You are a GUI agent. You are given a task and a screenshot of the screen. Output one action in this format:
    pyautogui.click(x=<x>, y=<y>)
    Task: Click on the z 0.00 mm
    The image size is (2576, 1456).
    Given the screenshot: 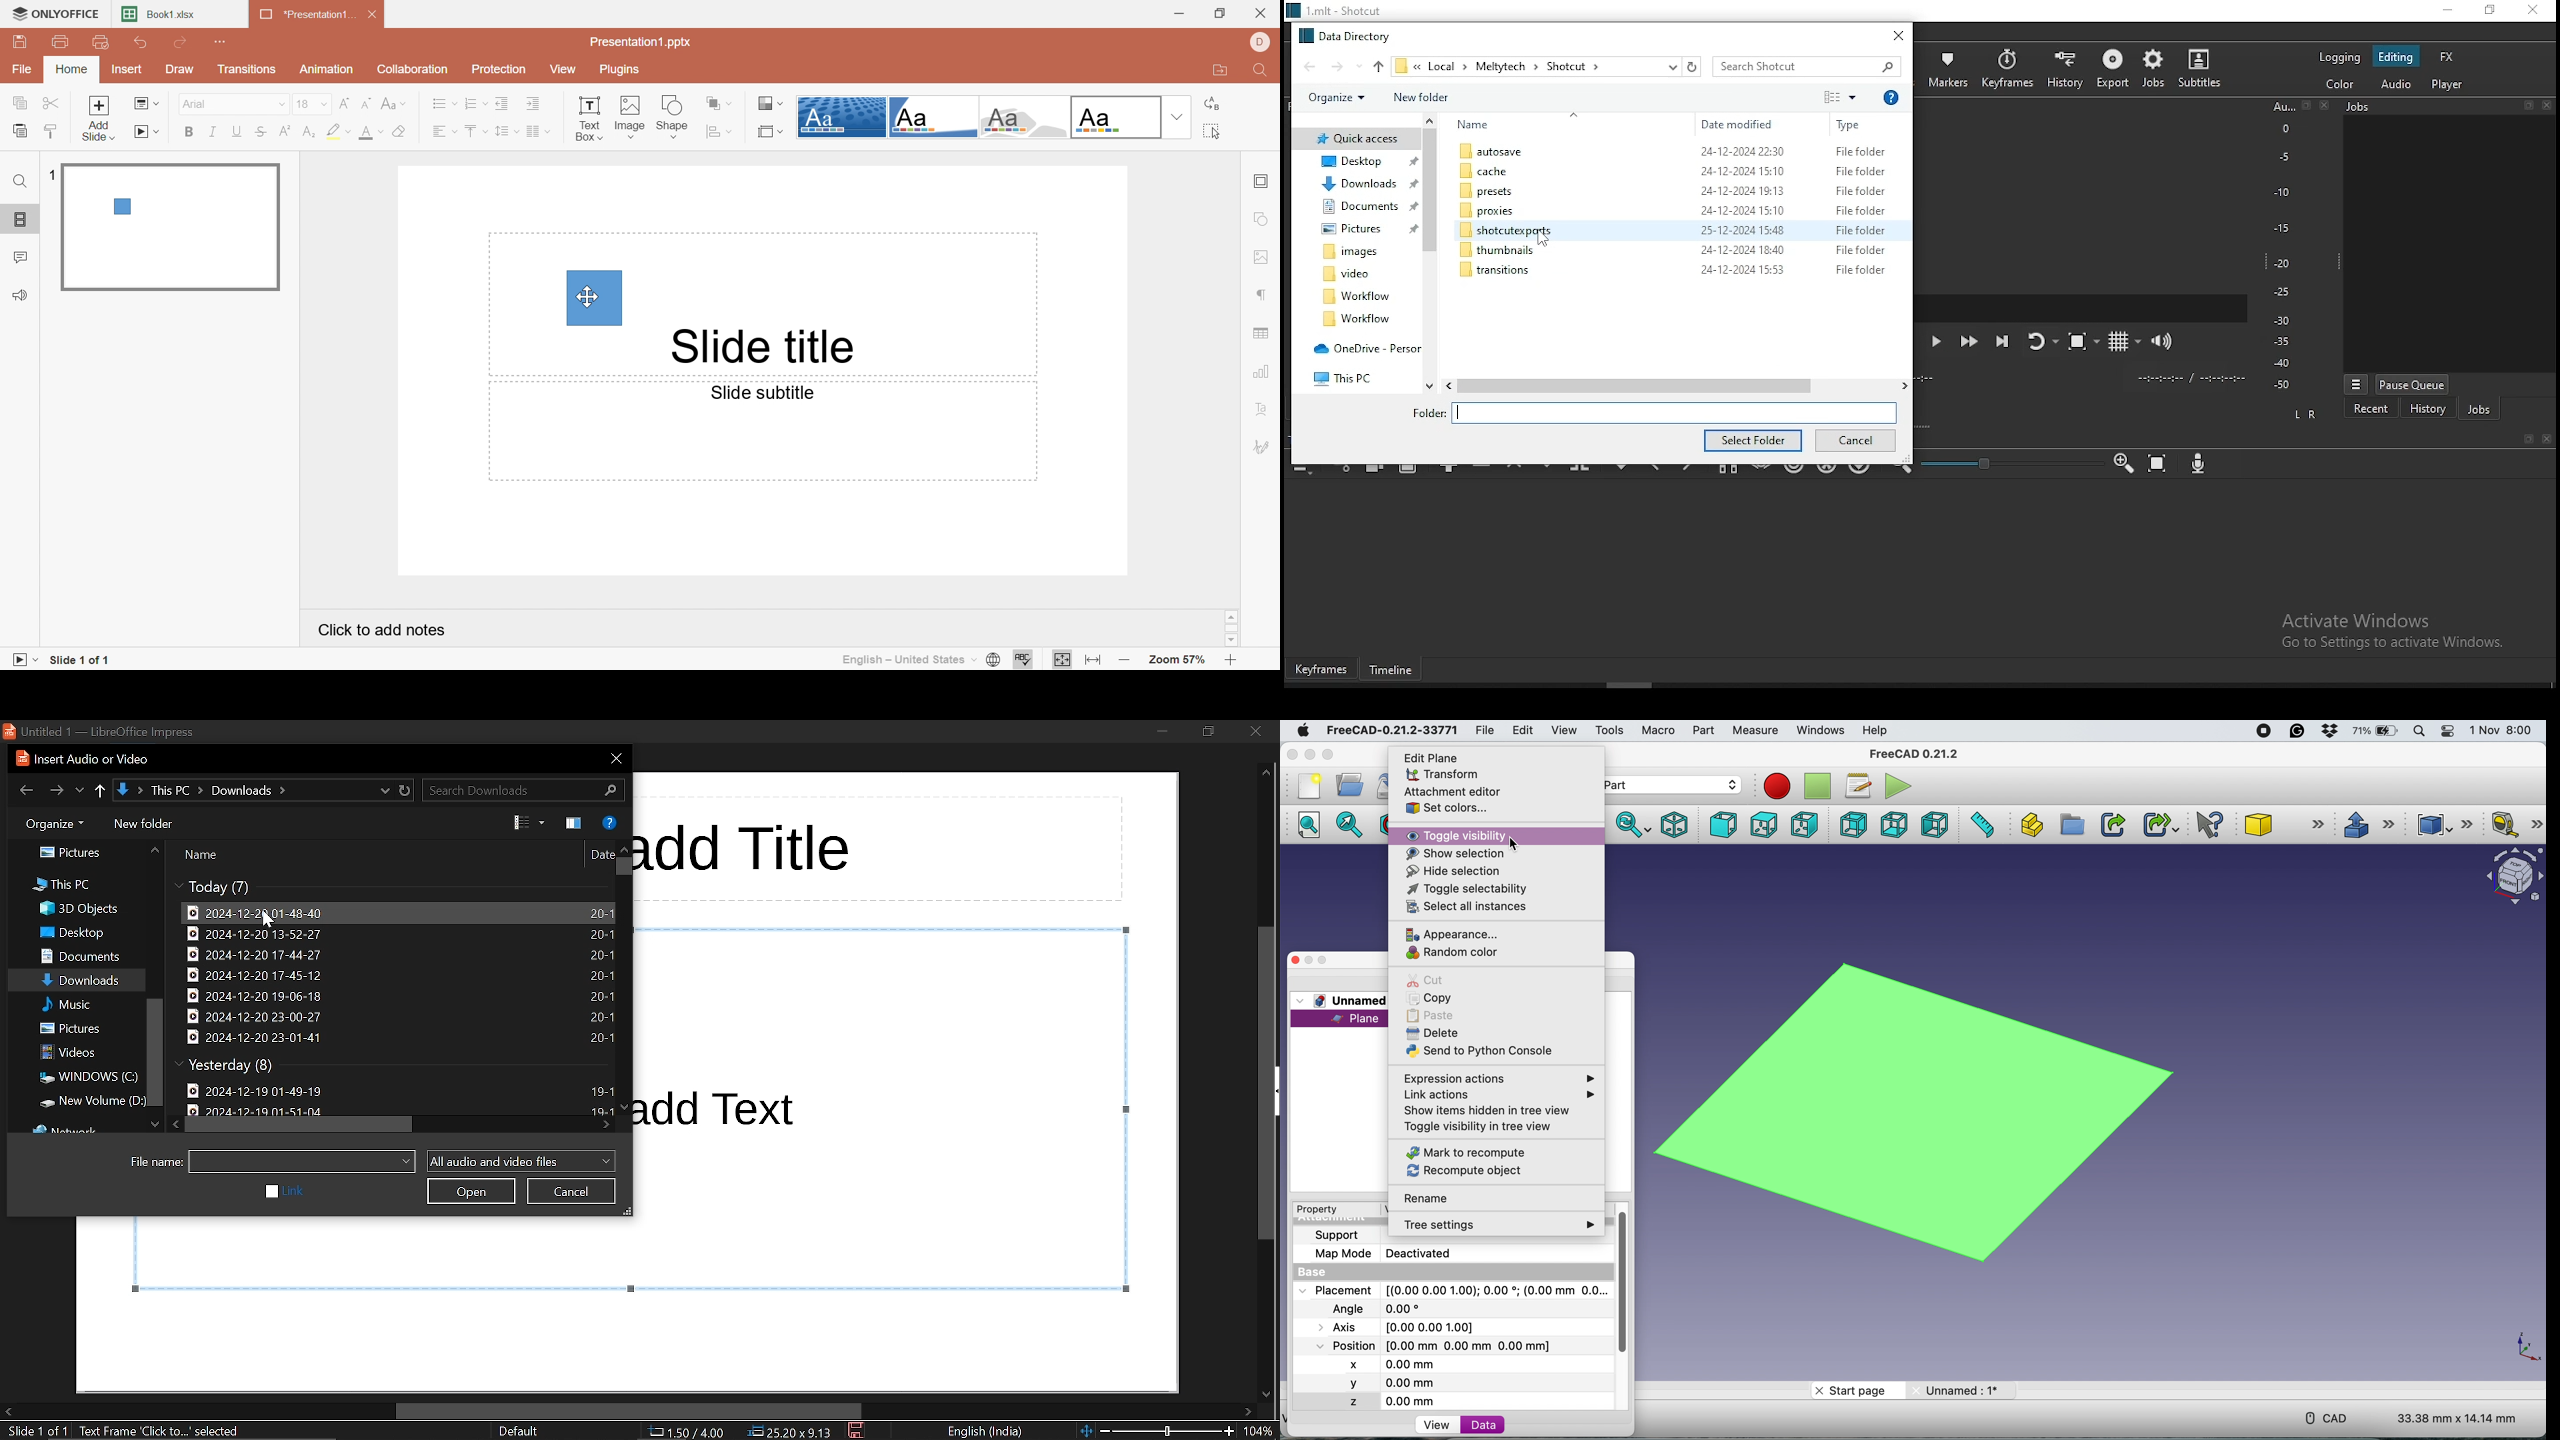 What is the action you would take?
    pyautogui.click(x=1402, y=1402)
    